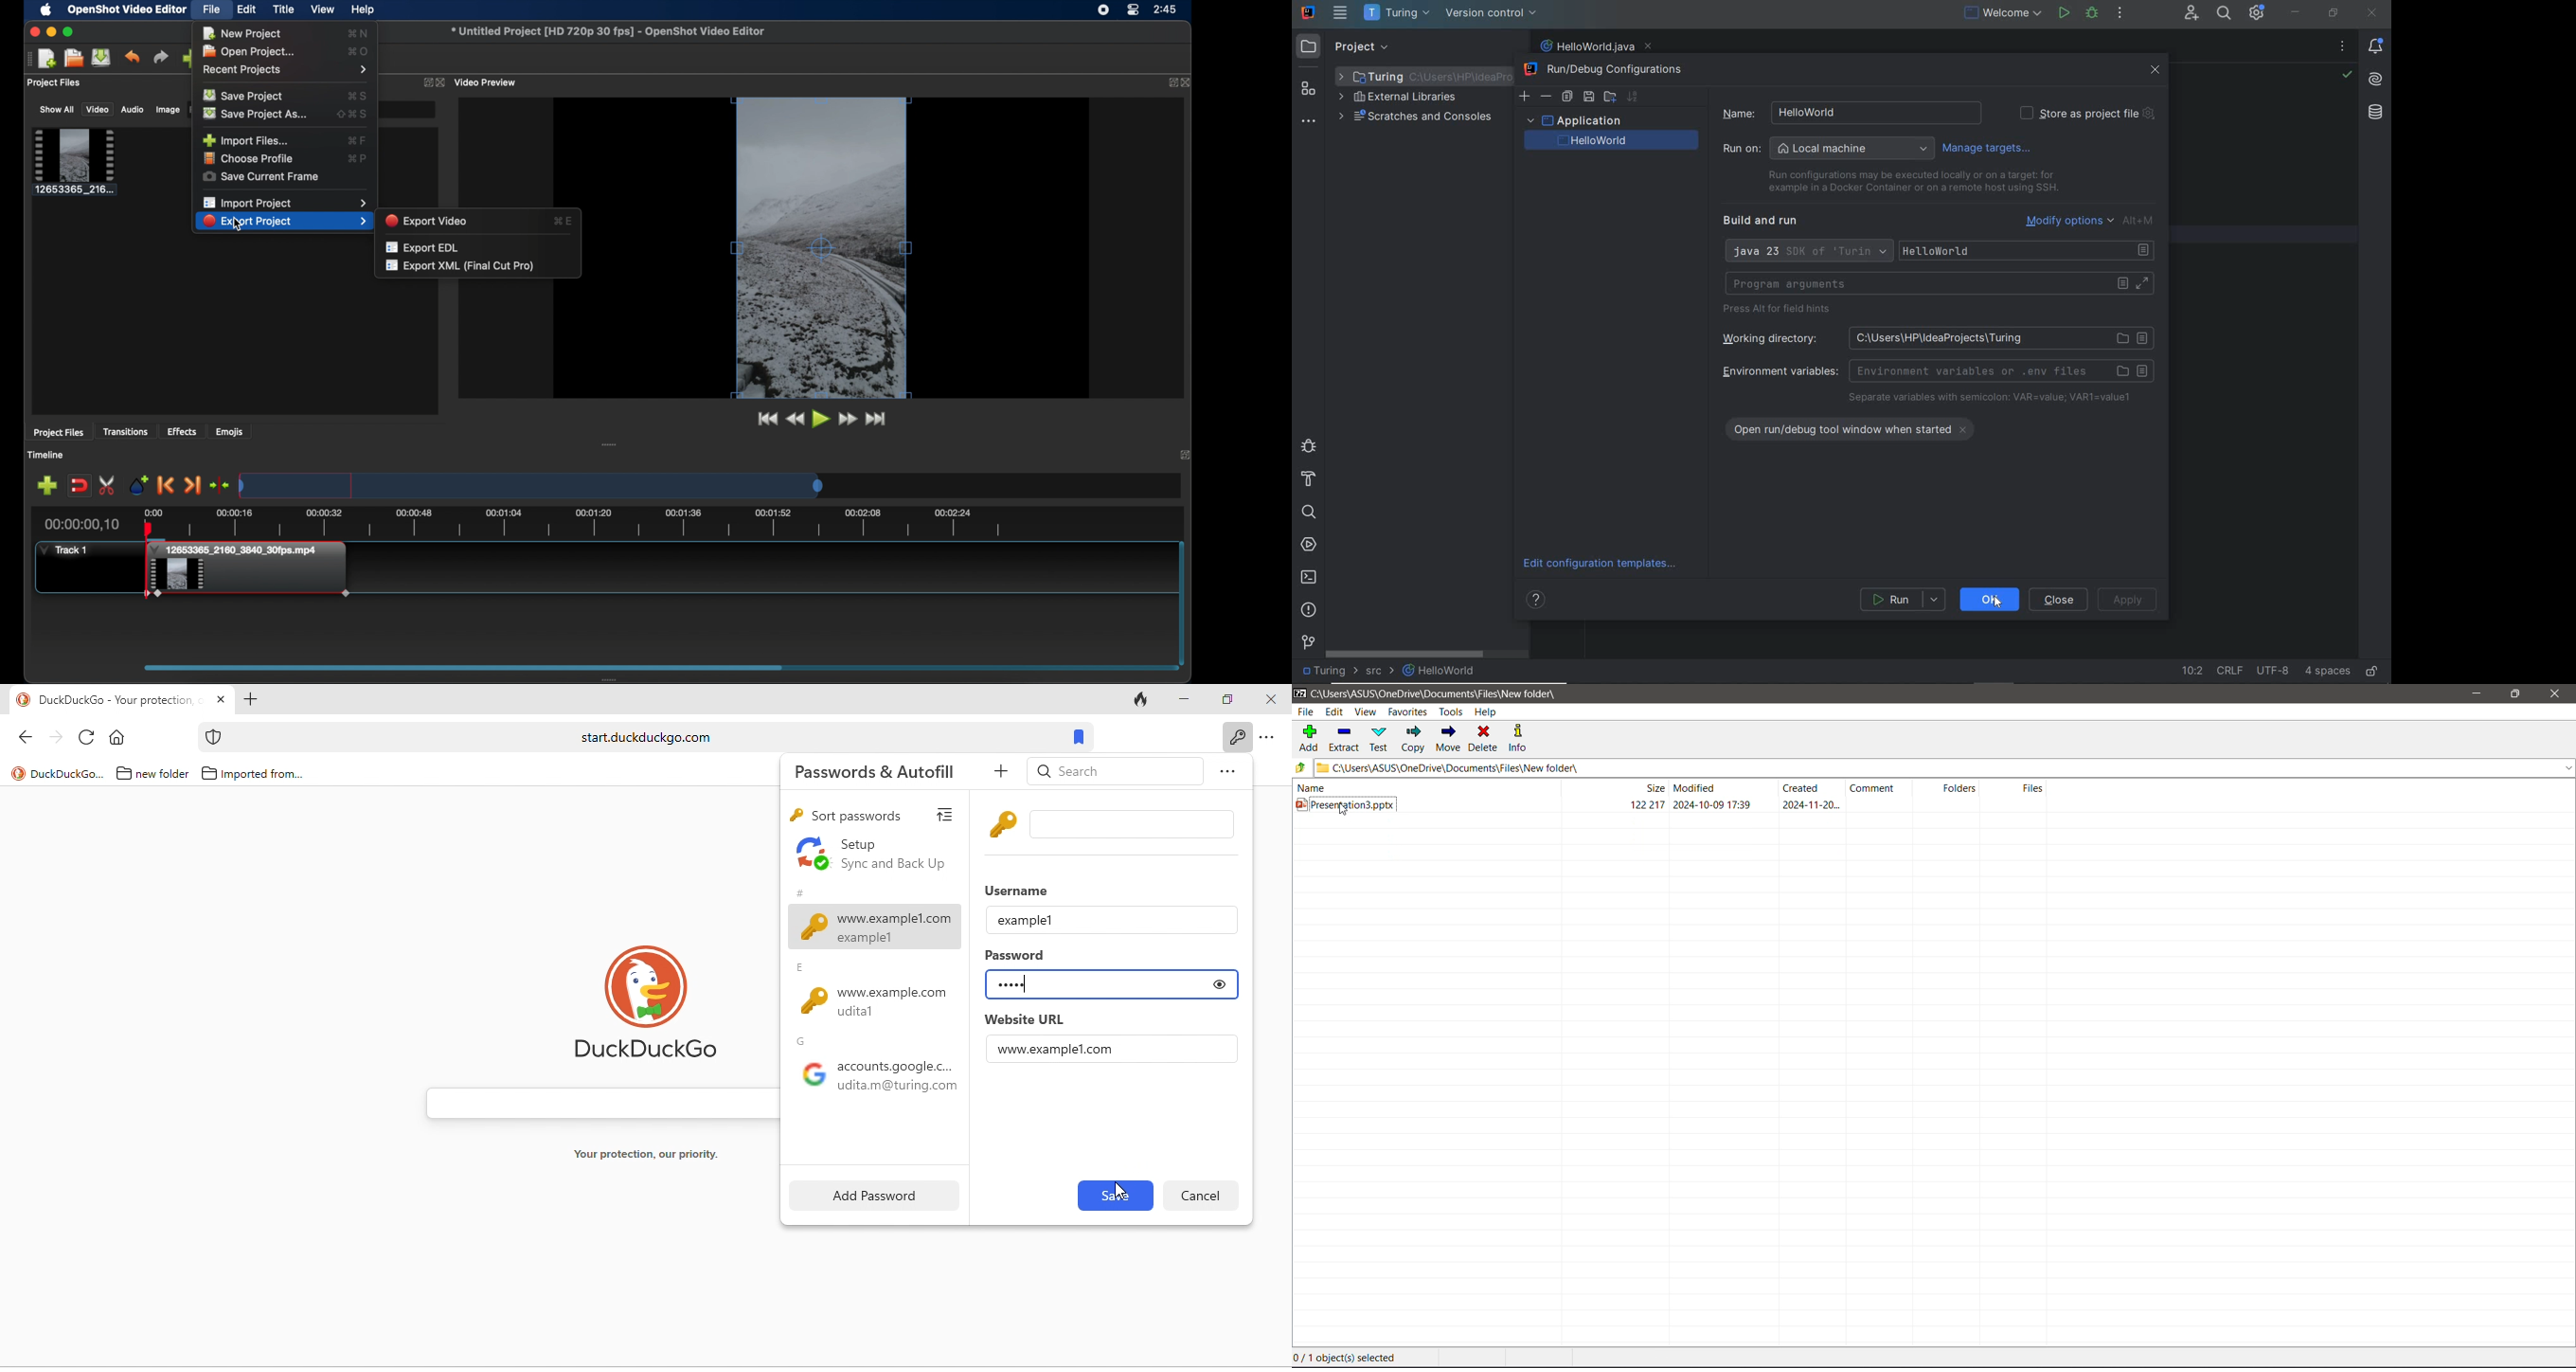 This screenshot has width=2576, height=1372. What do you see at coordinates (1308, 445) in the screenshot?
I see `debug` at bounding box center [1308, 445].